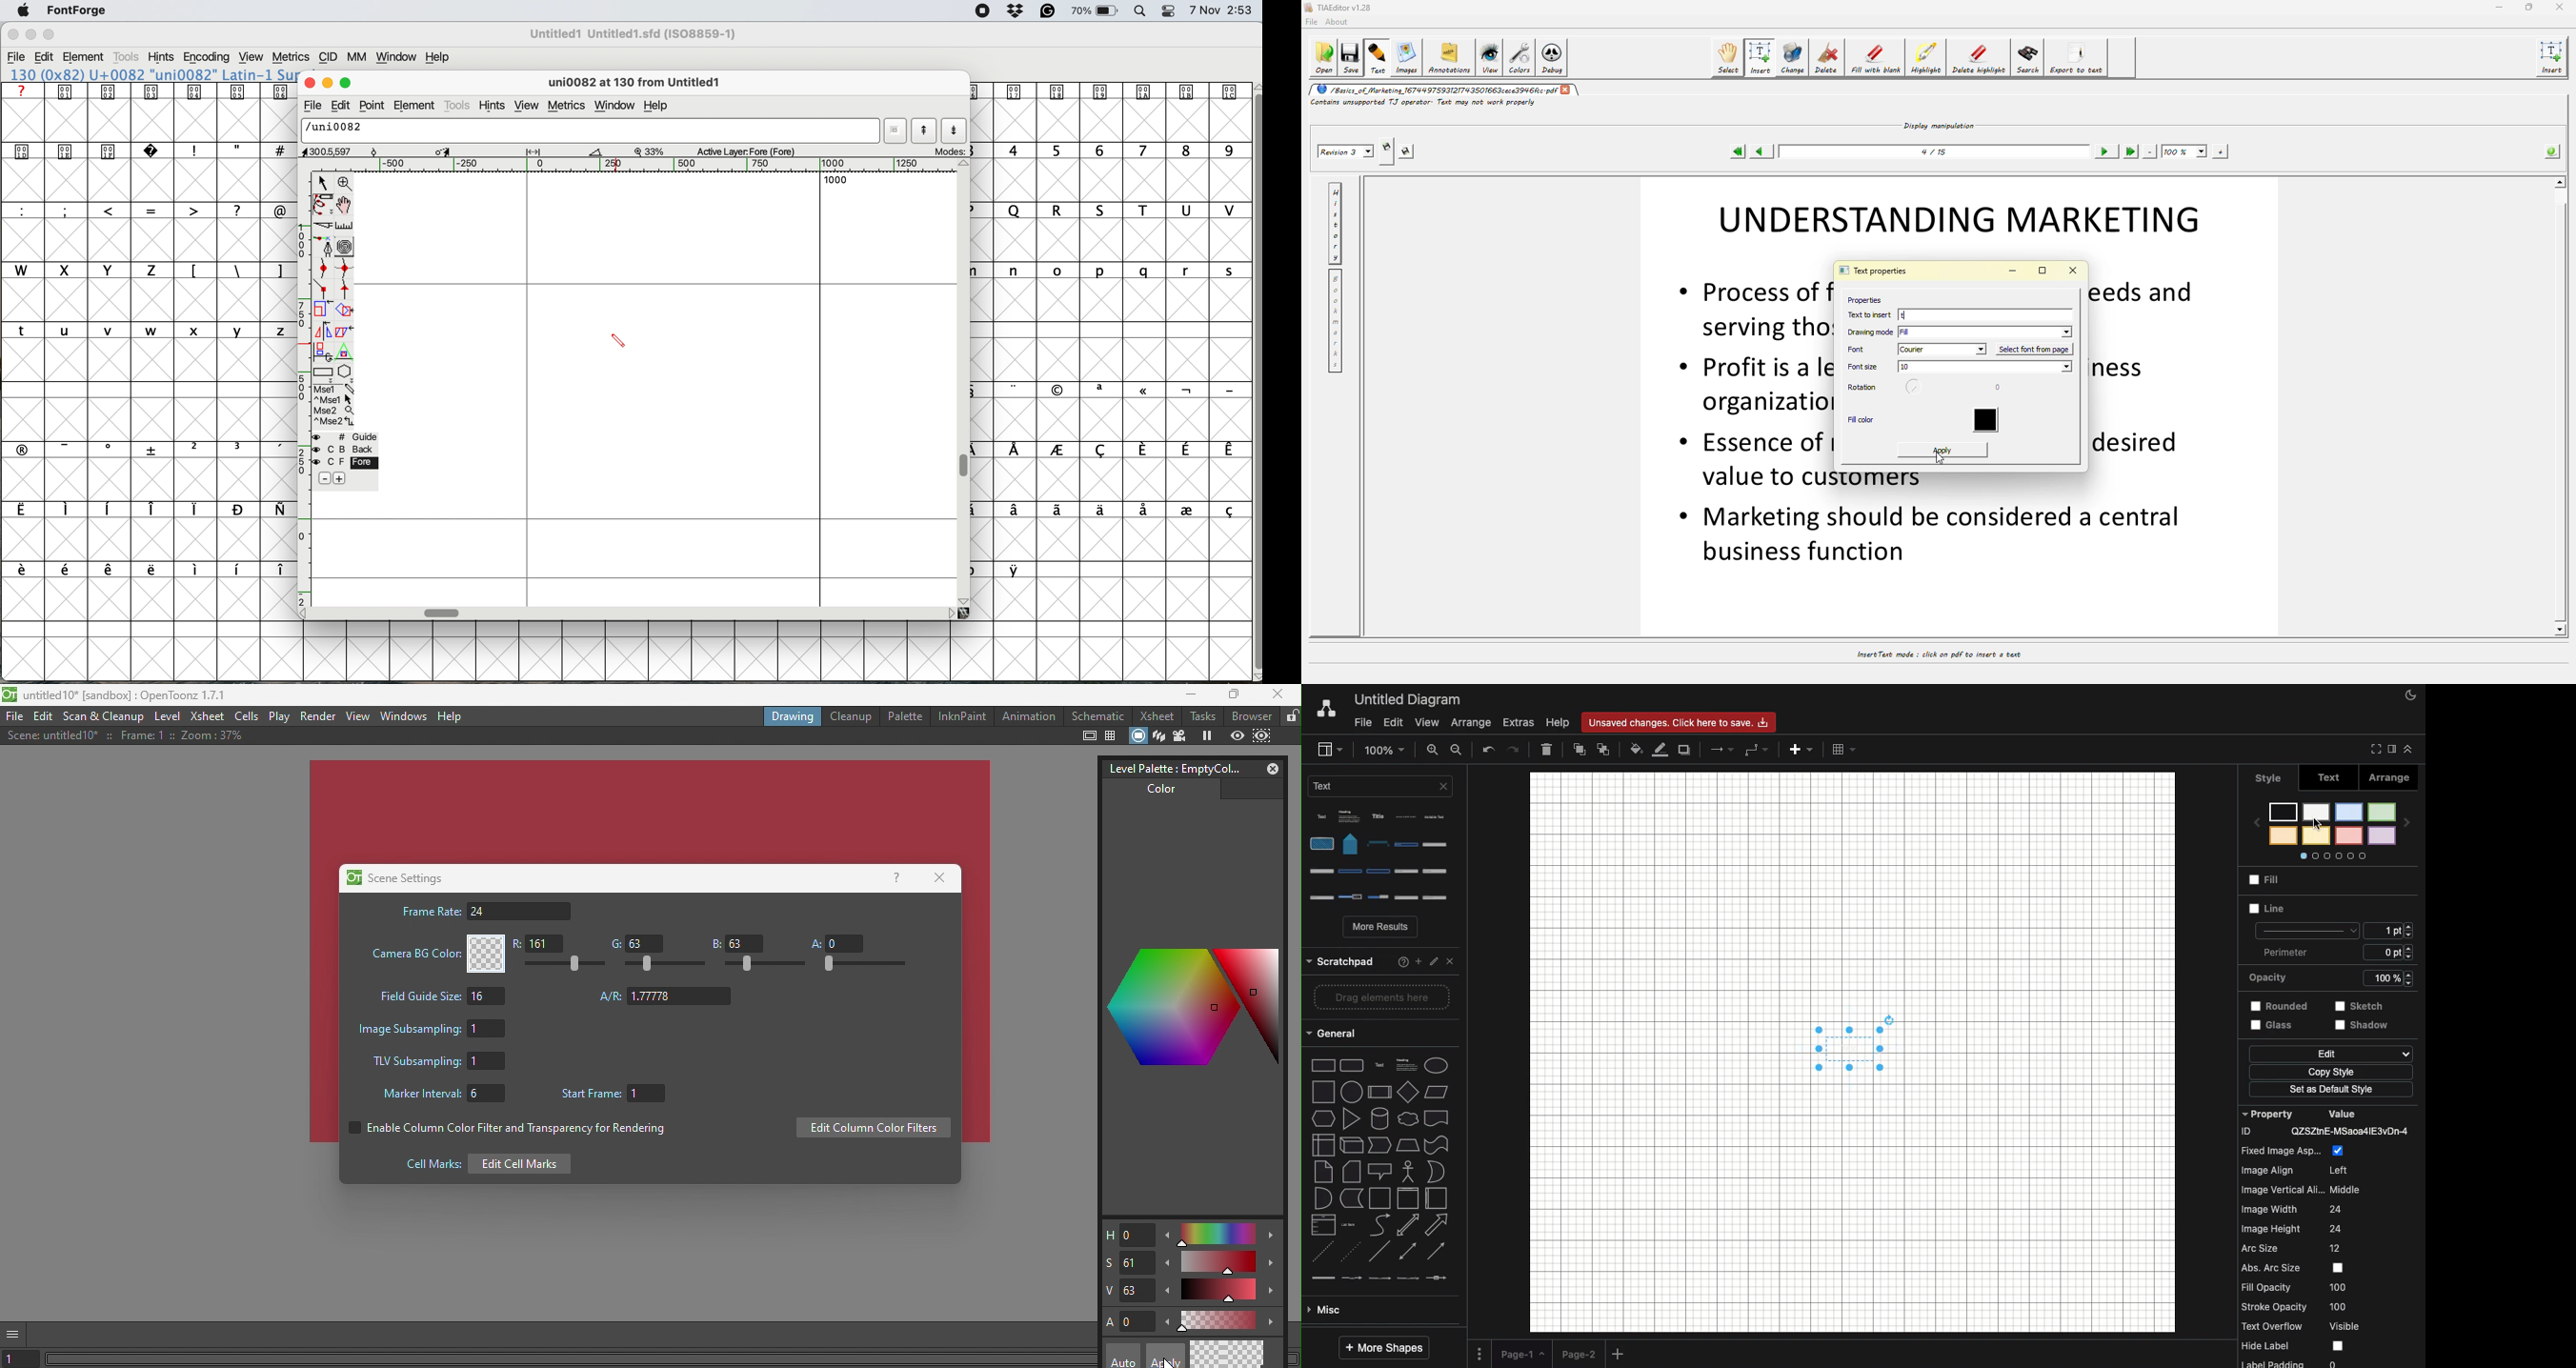  What do you see at coordinates (12, 36) in the screenshot?
I see `close` at bounding box center [12, 36].